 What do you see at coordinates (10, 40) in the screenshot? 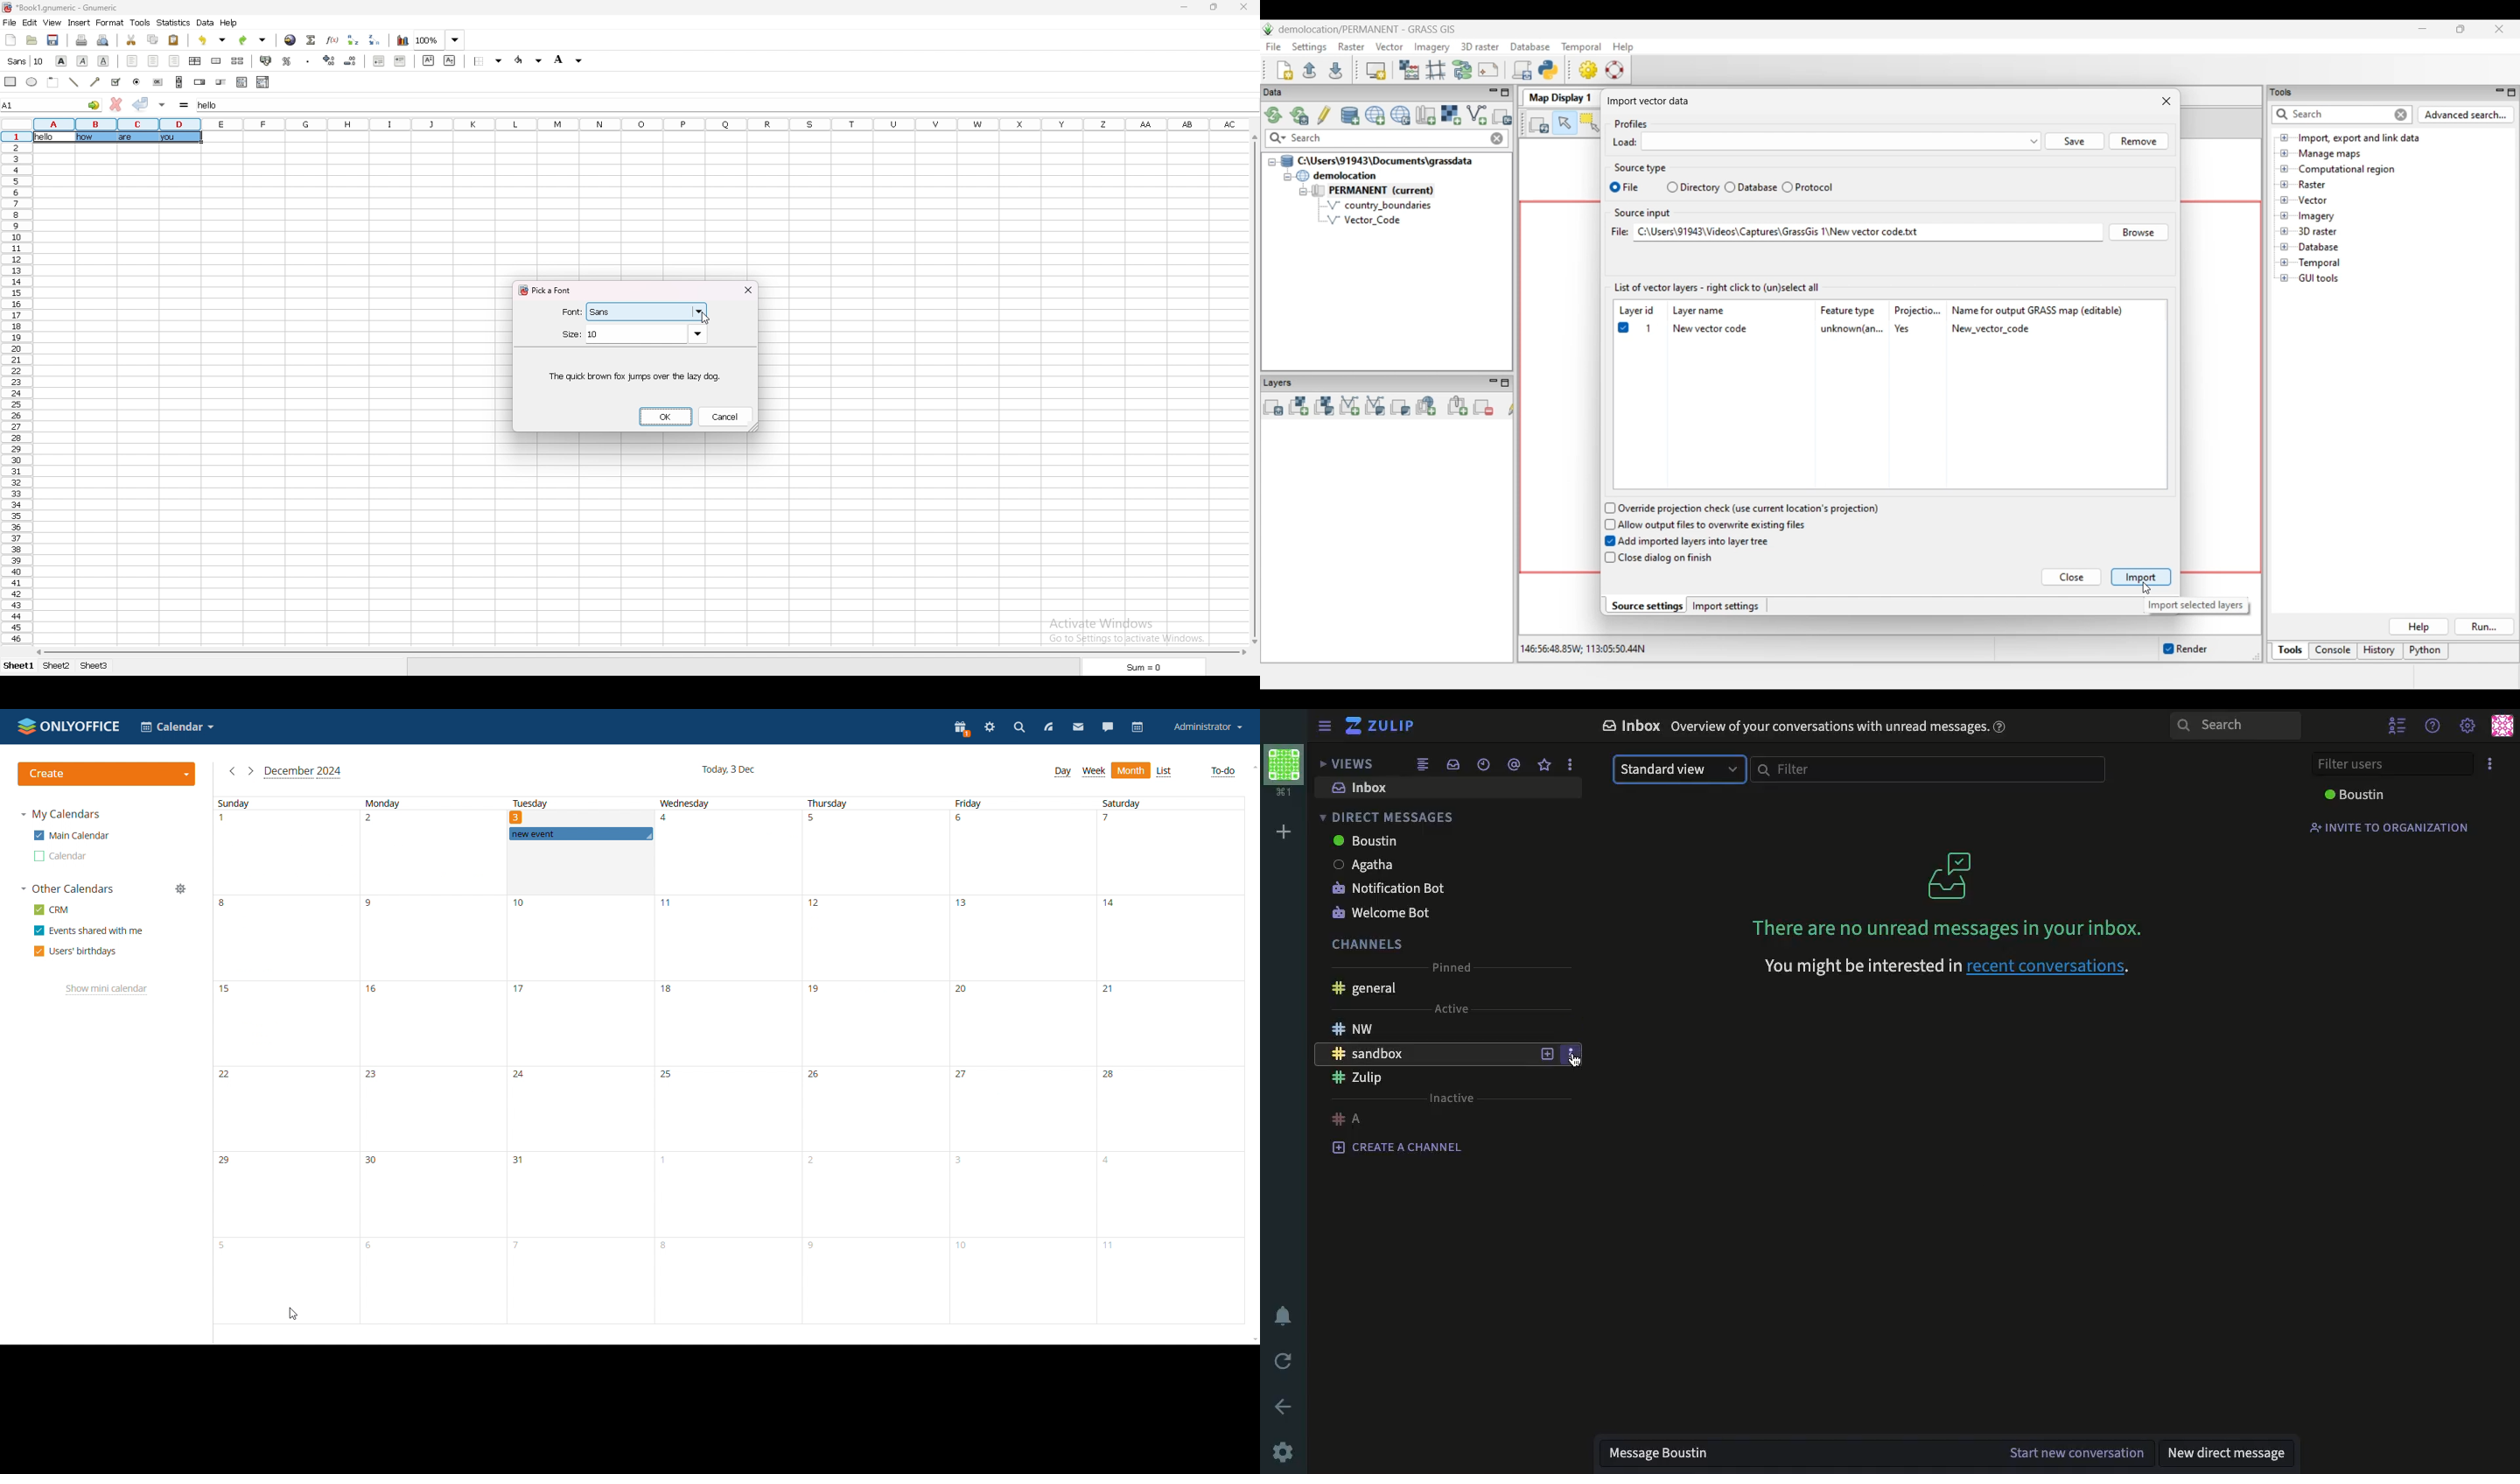
I see `new` at bounding box center [10, 40].